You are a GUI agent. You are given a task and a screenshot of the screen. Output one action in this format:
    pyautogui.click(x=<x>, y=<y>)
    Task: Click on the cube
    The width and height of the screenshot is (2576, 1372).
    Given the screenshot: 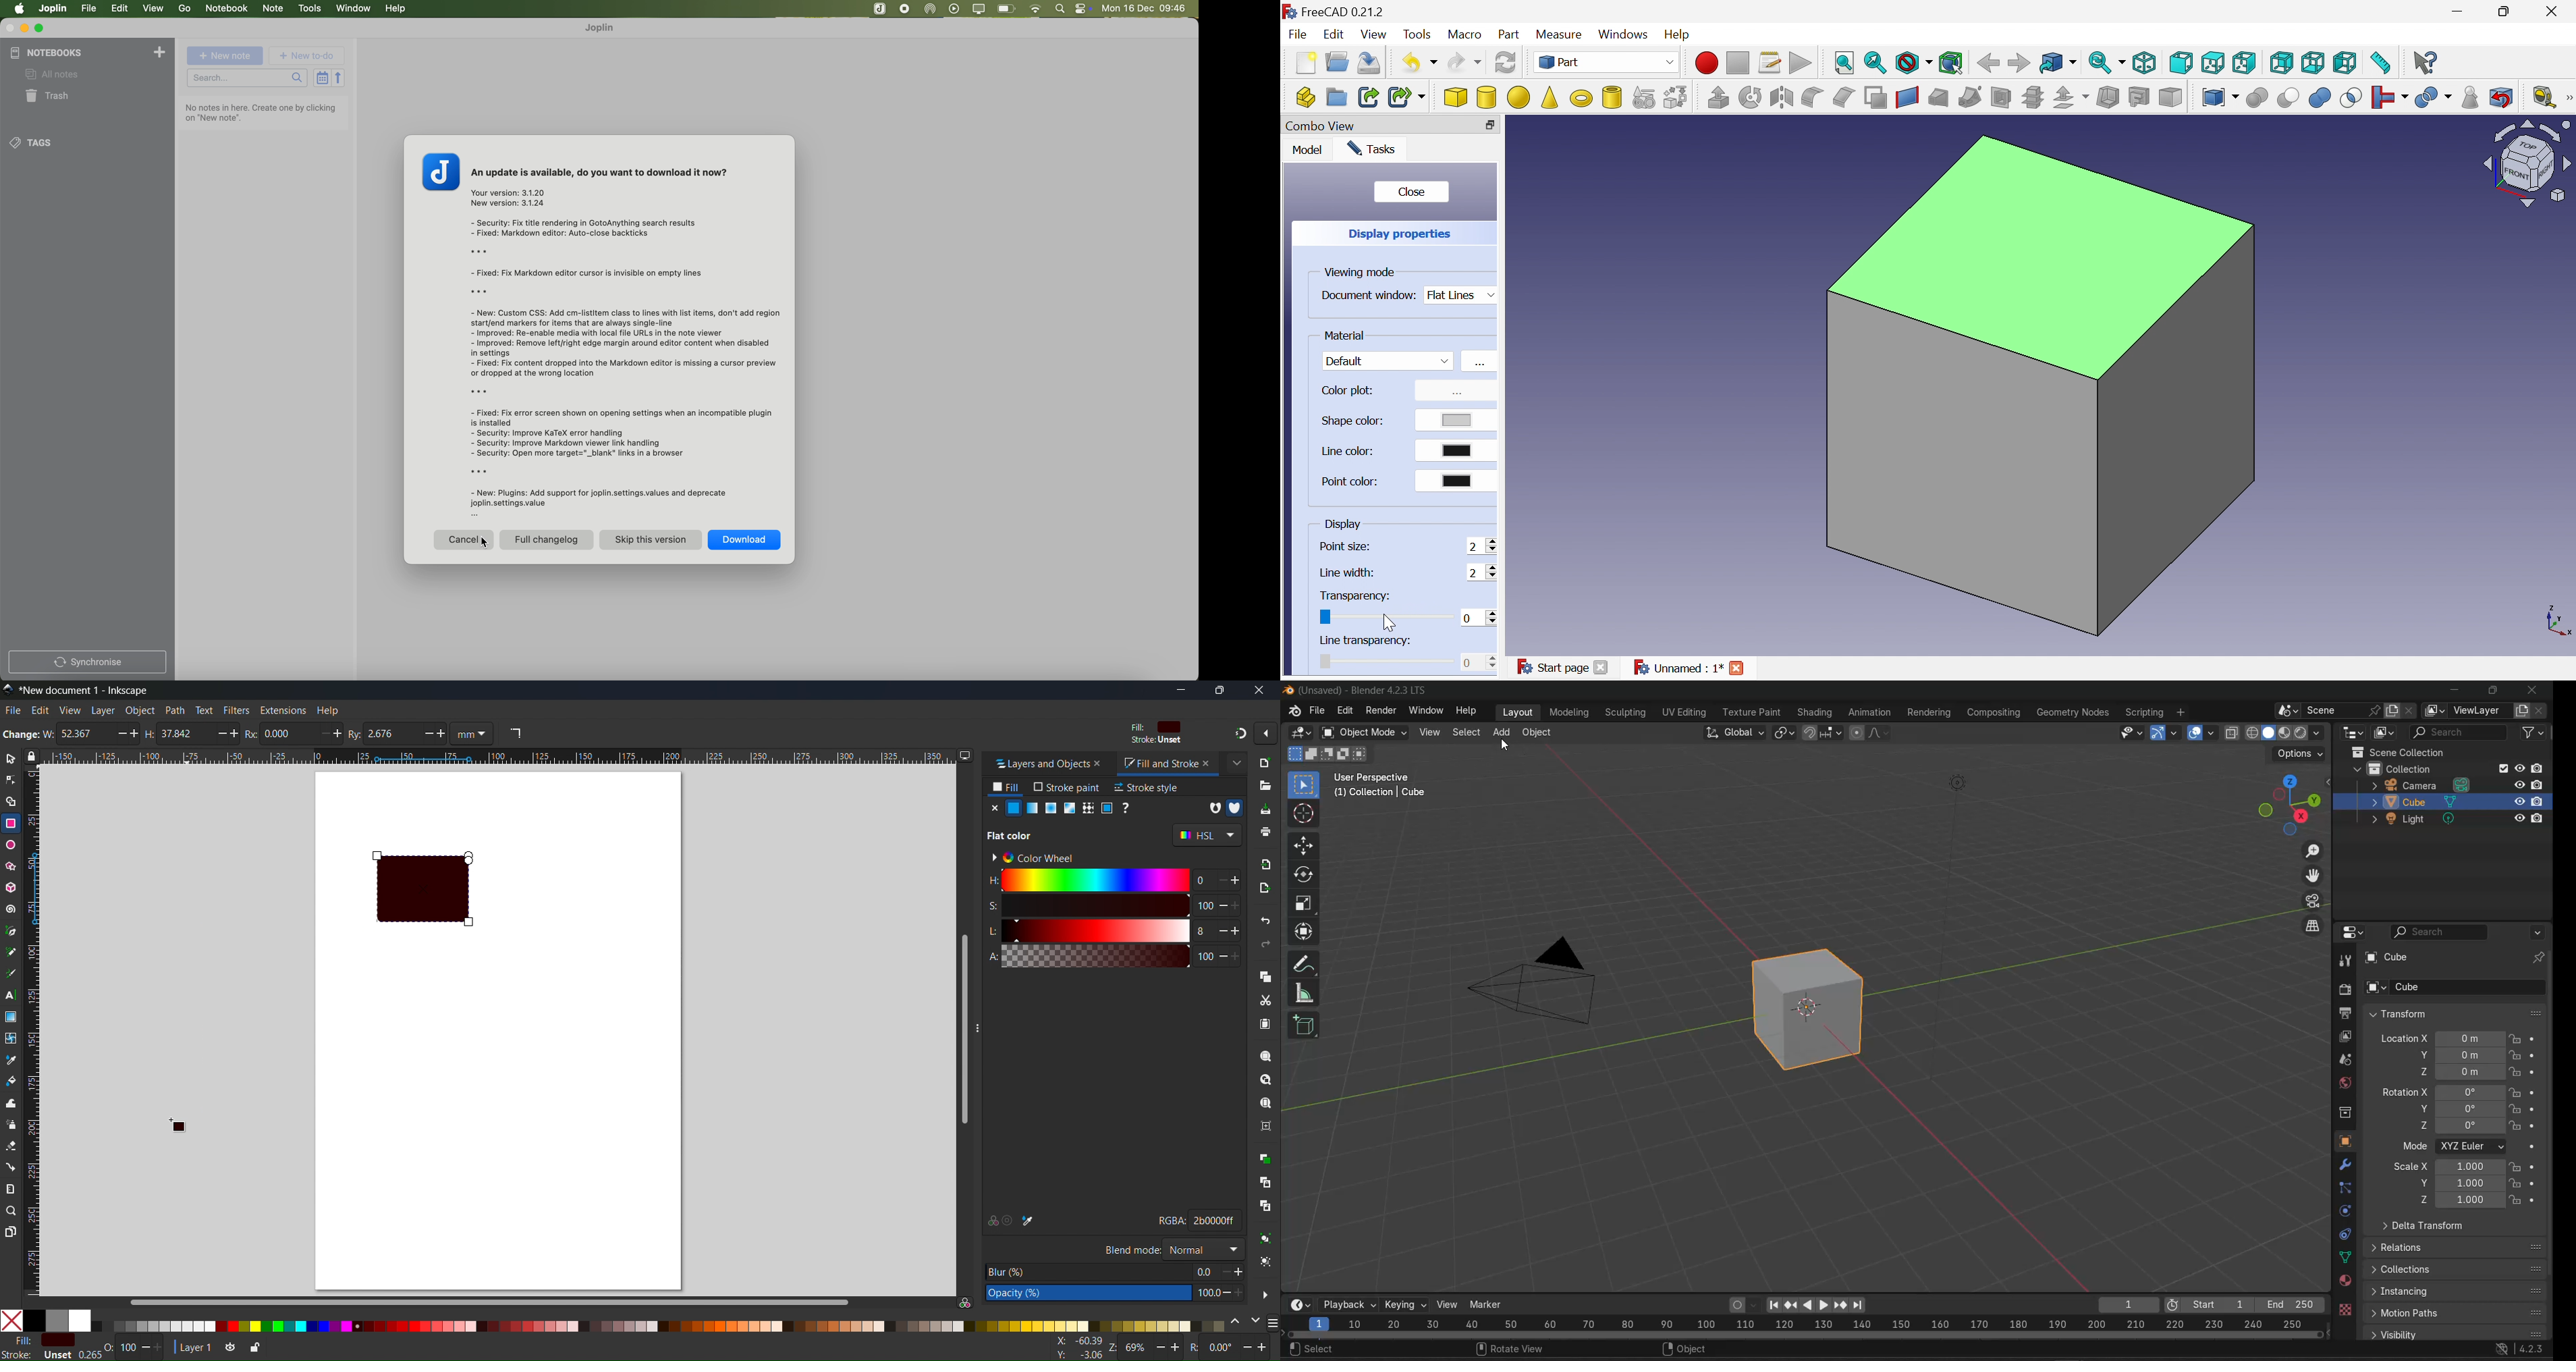 What is the action you would take?
    pyautogui.click(x=2389, y=958)
    